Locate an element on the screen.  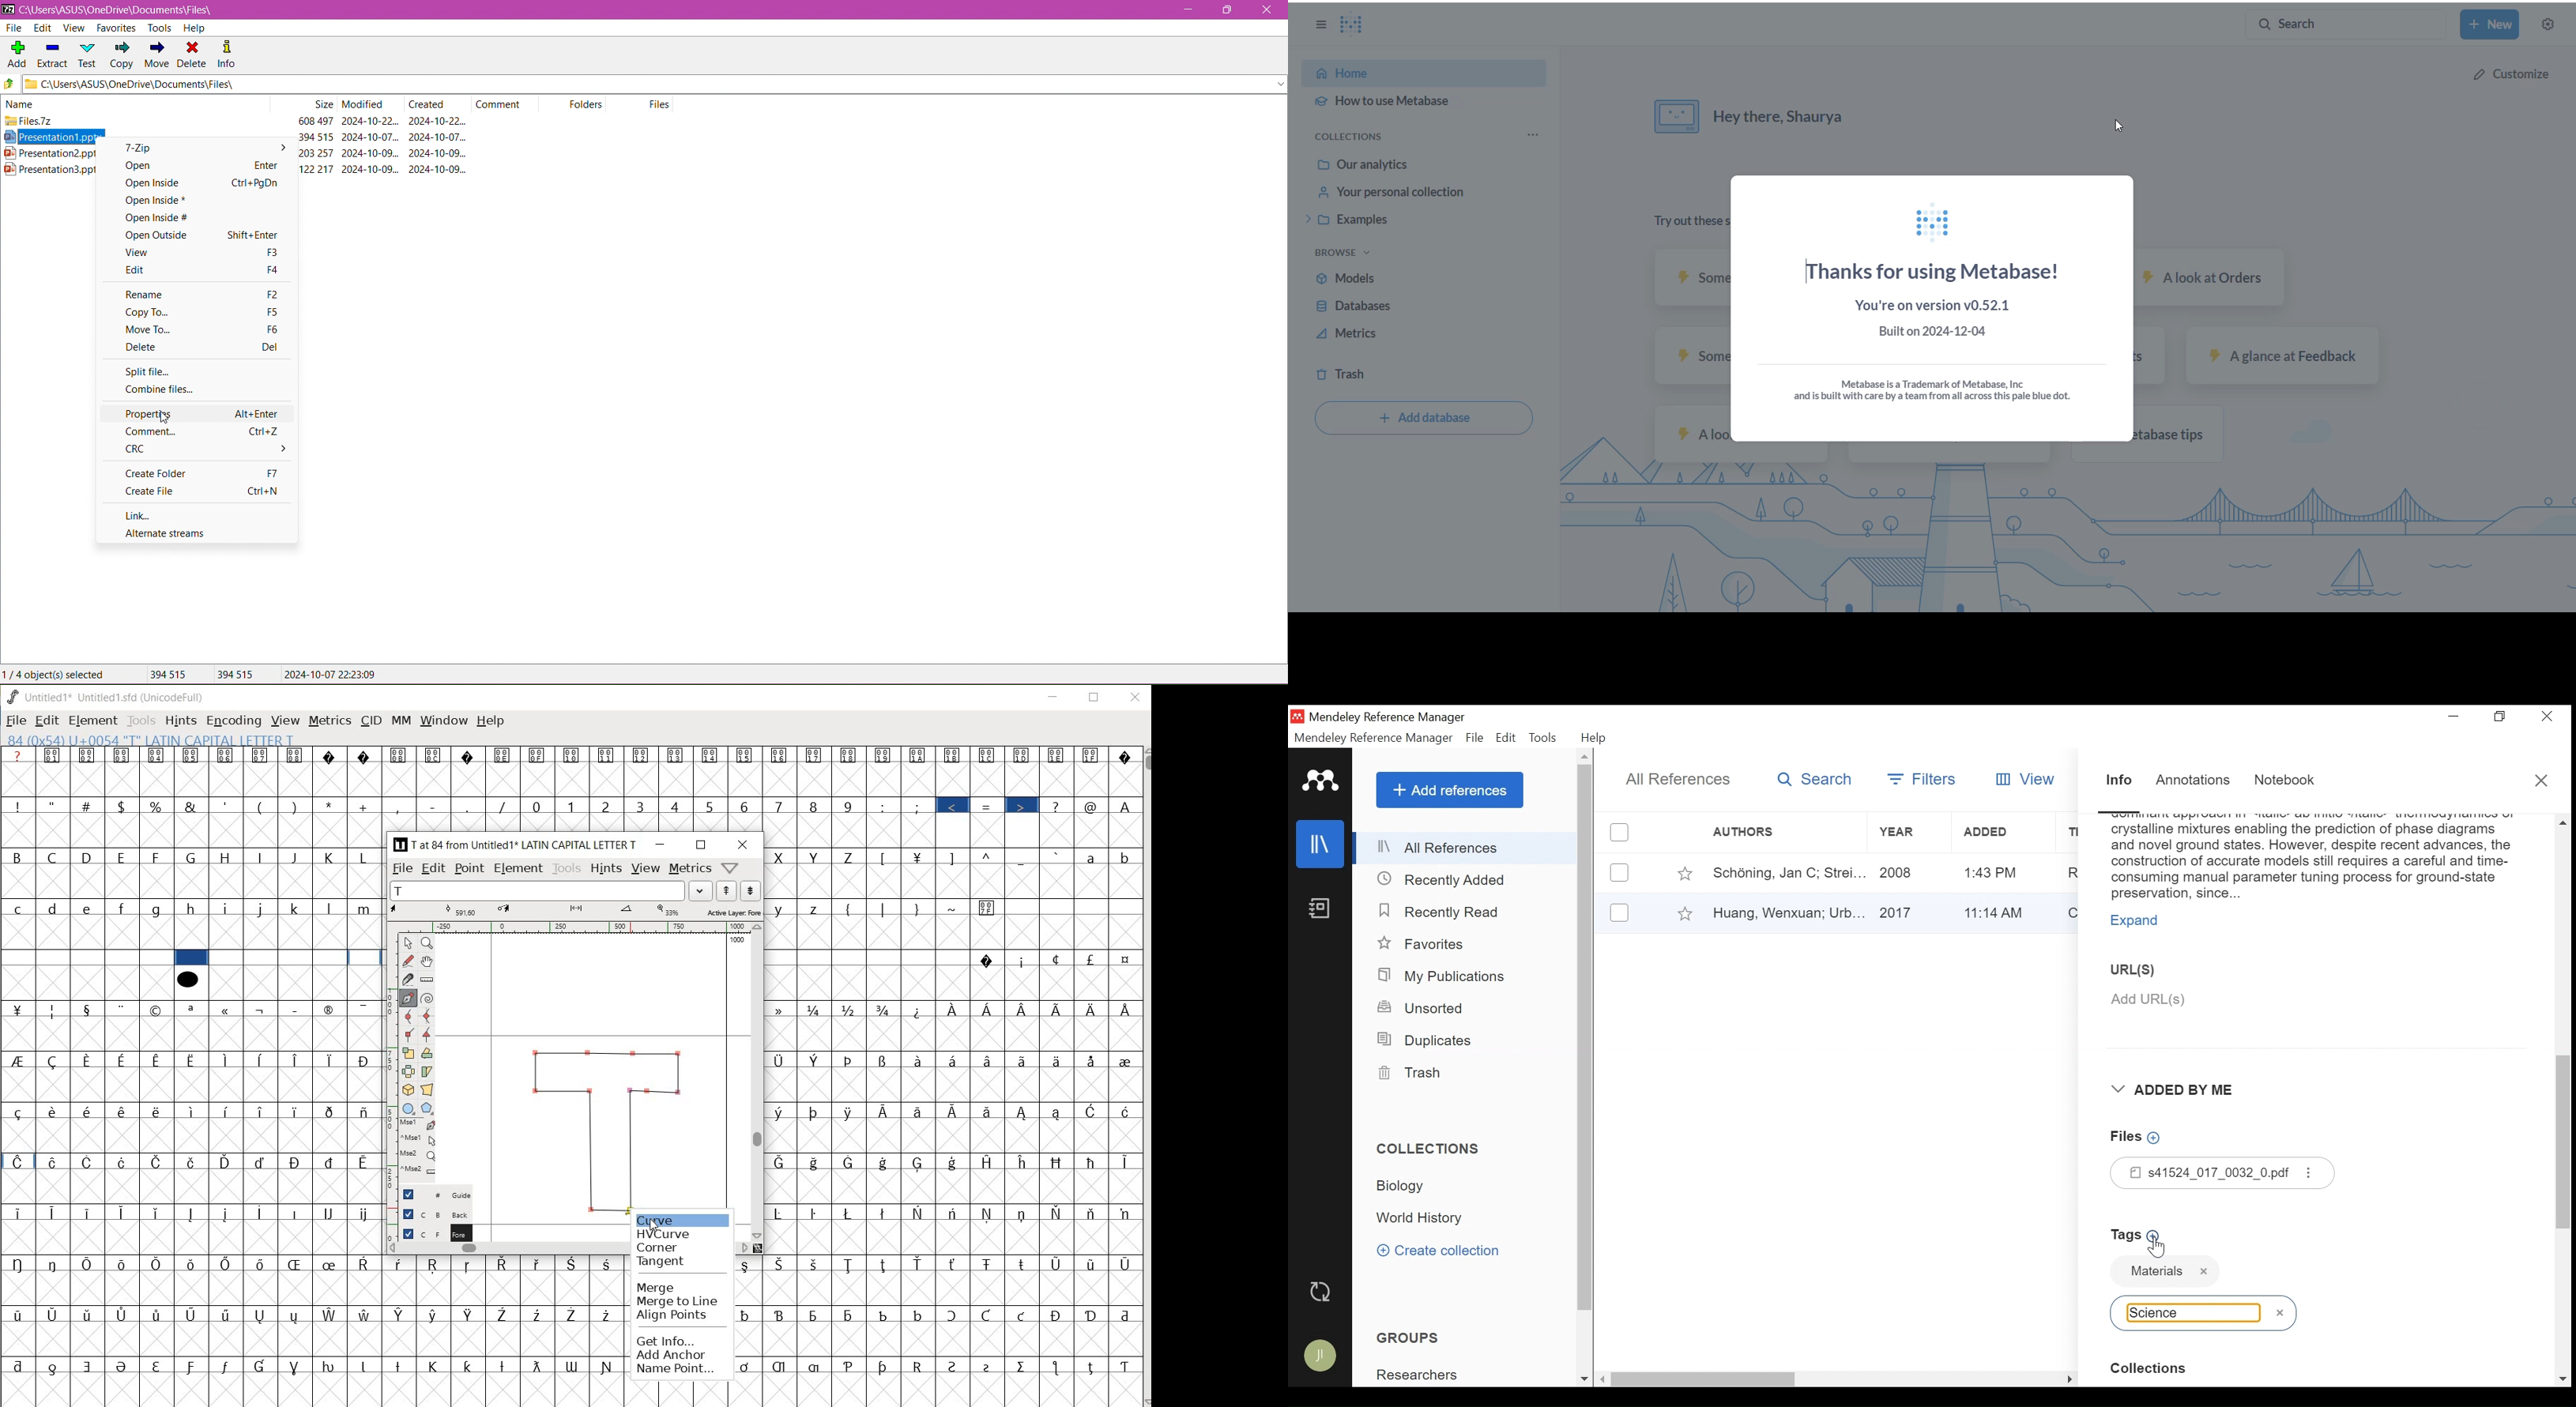
next word is located at coordinates (752, 891).